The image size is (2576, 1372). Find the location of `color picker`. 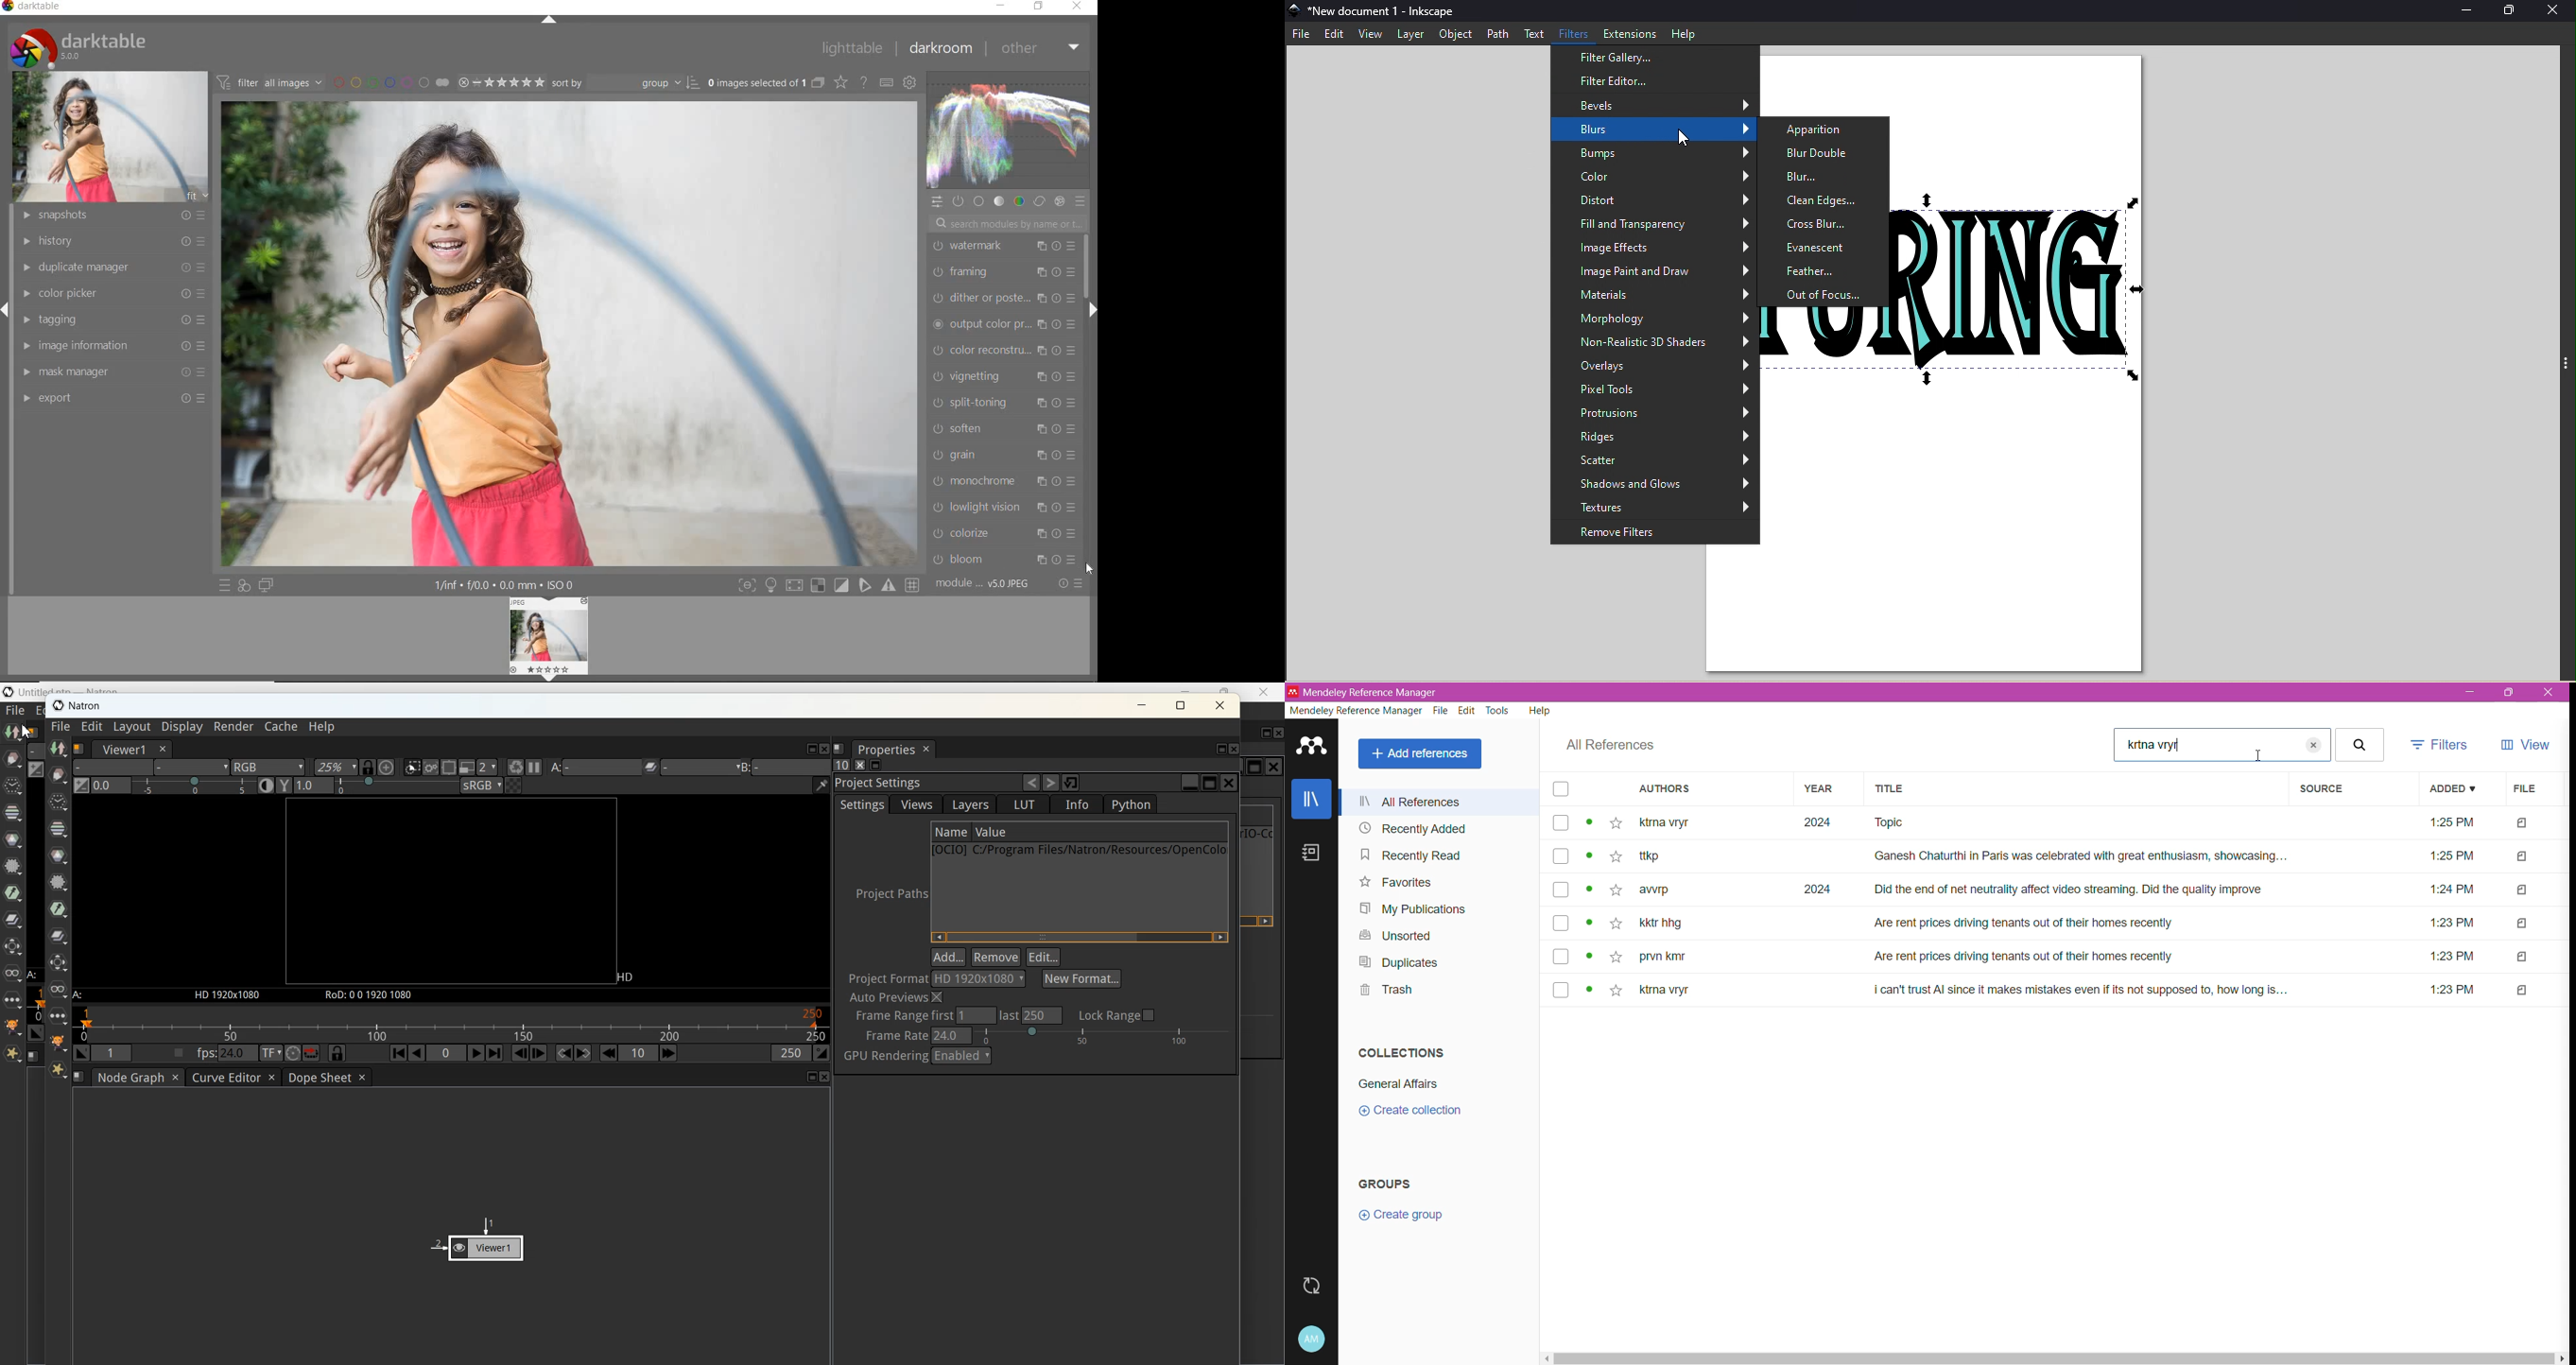

color picker is located at coordinates (117, 291).